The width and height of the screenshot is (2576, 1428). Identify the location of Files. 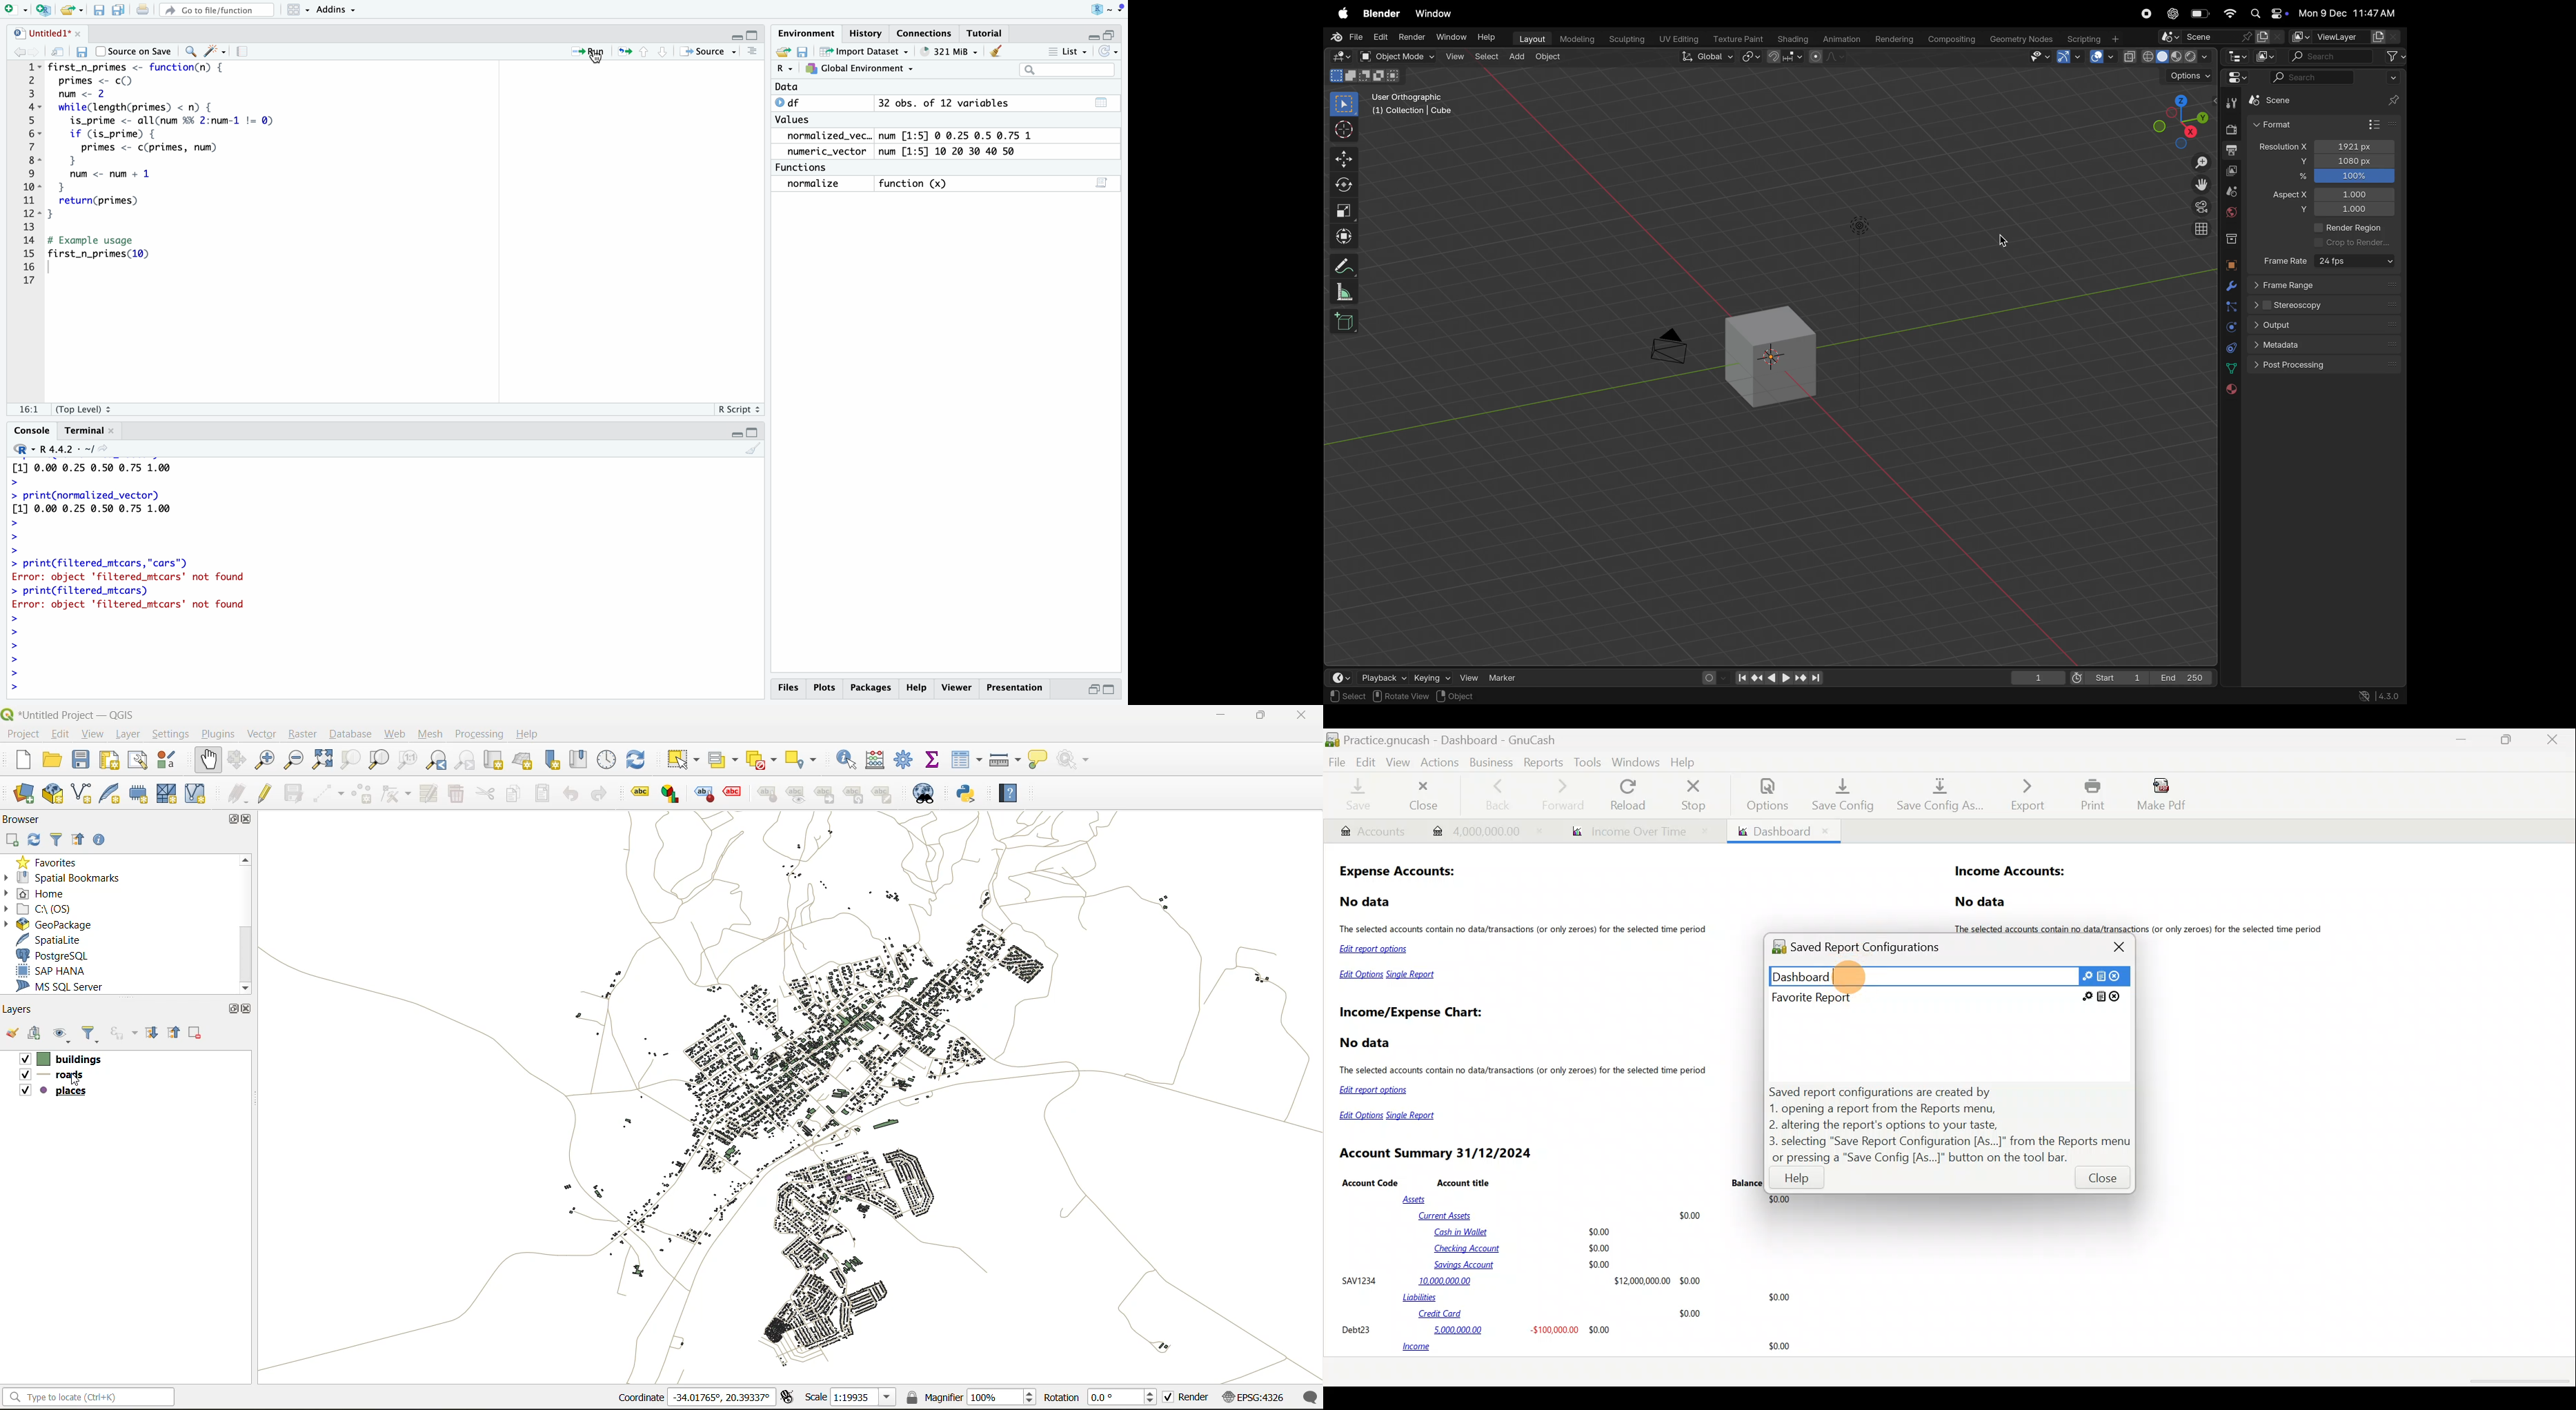
(788, 687).